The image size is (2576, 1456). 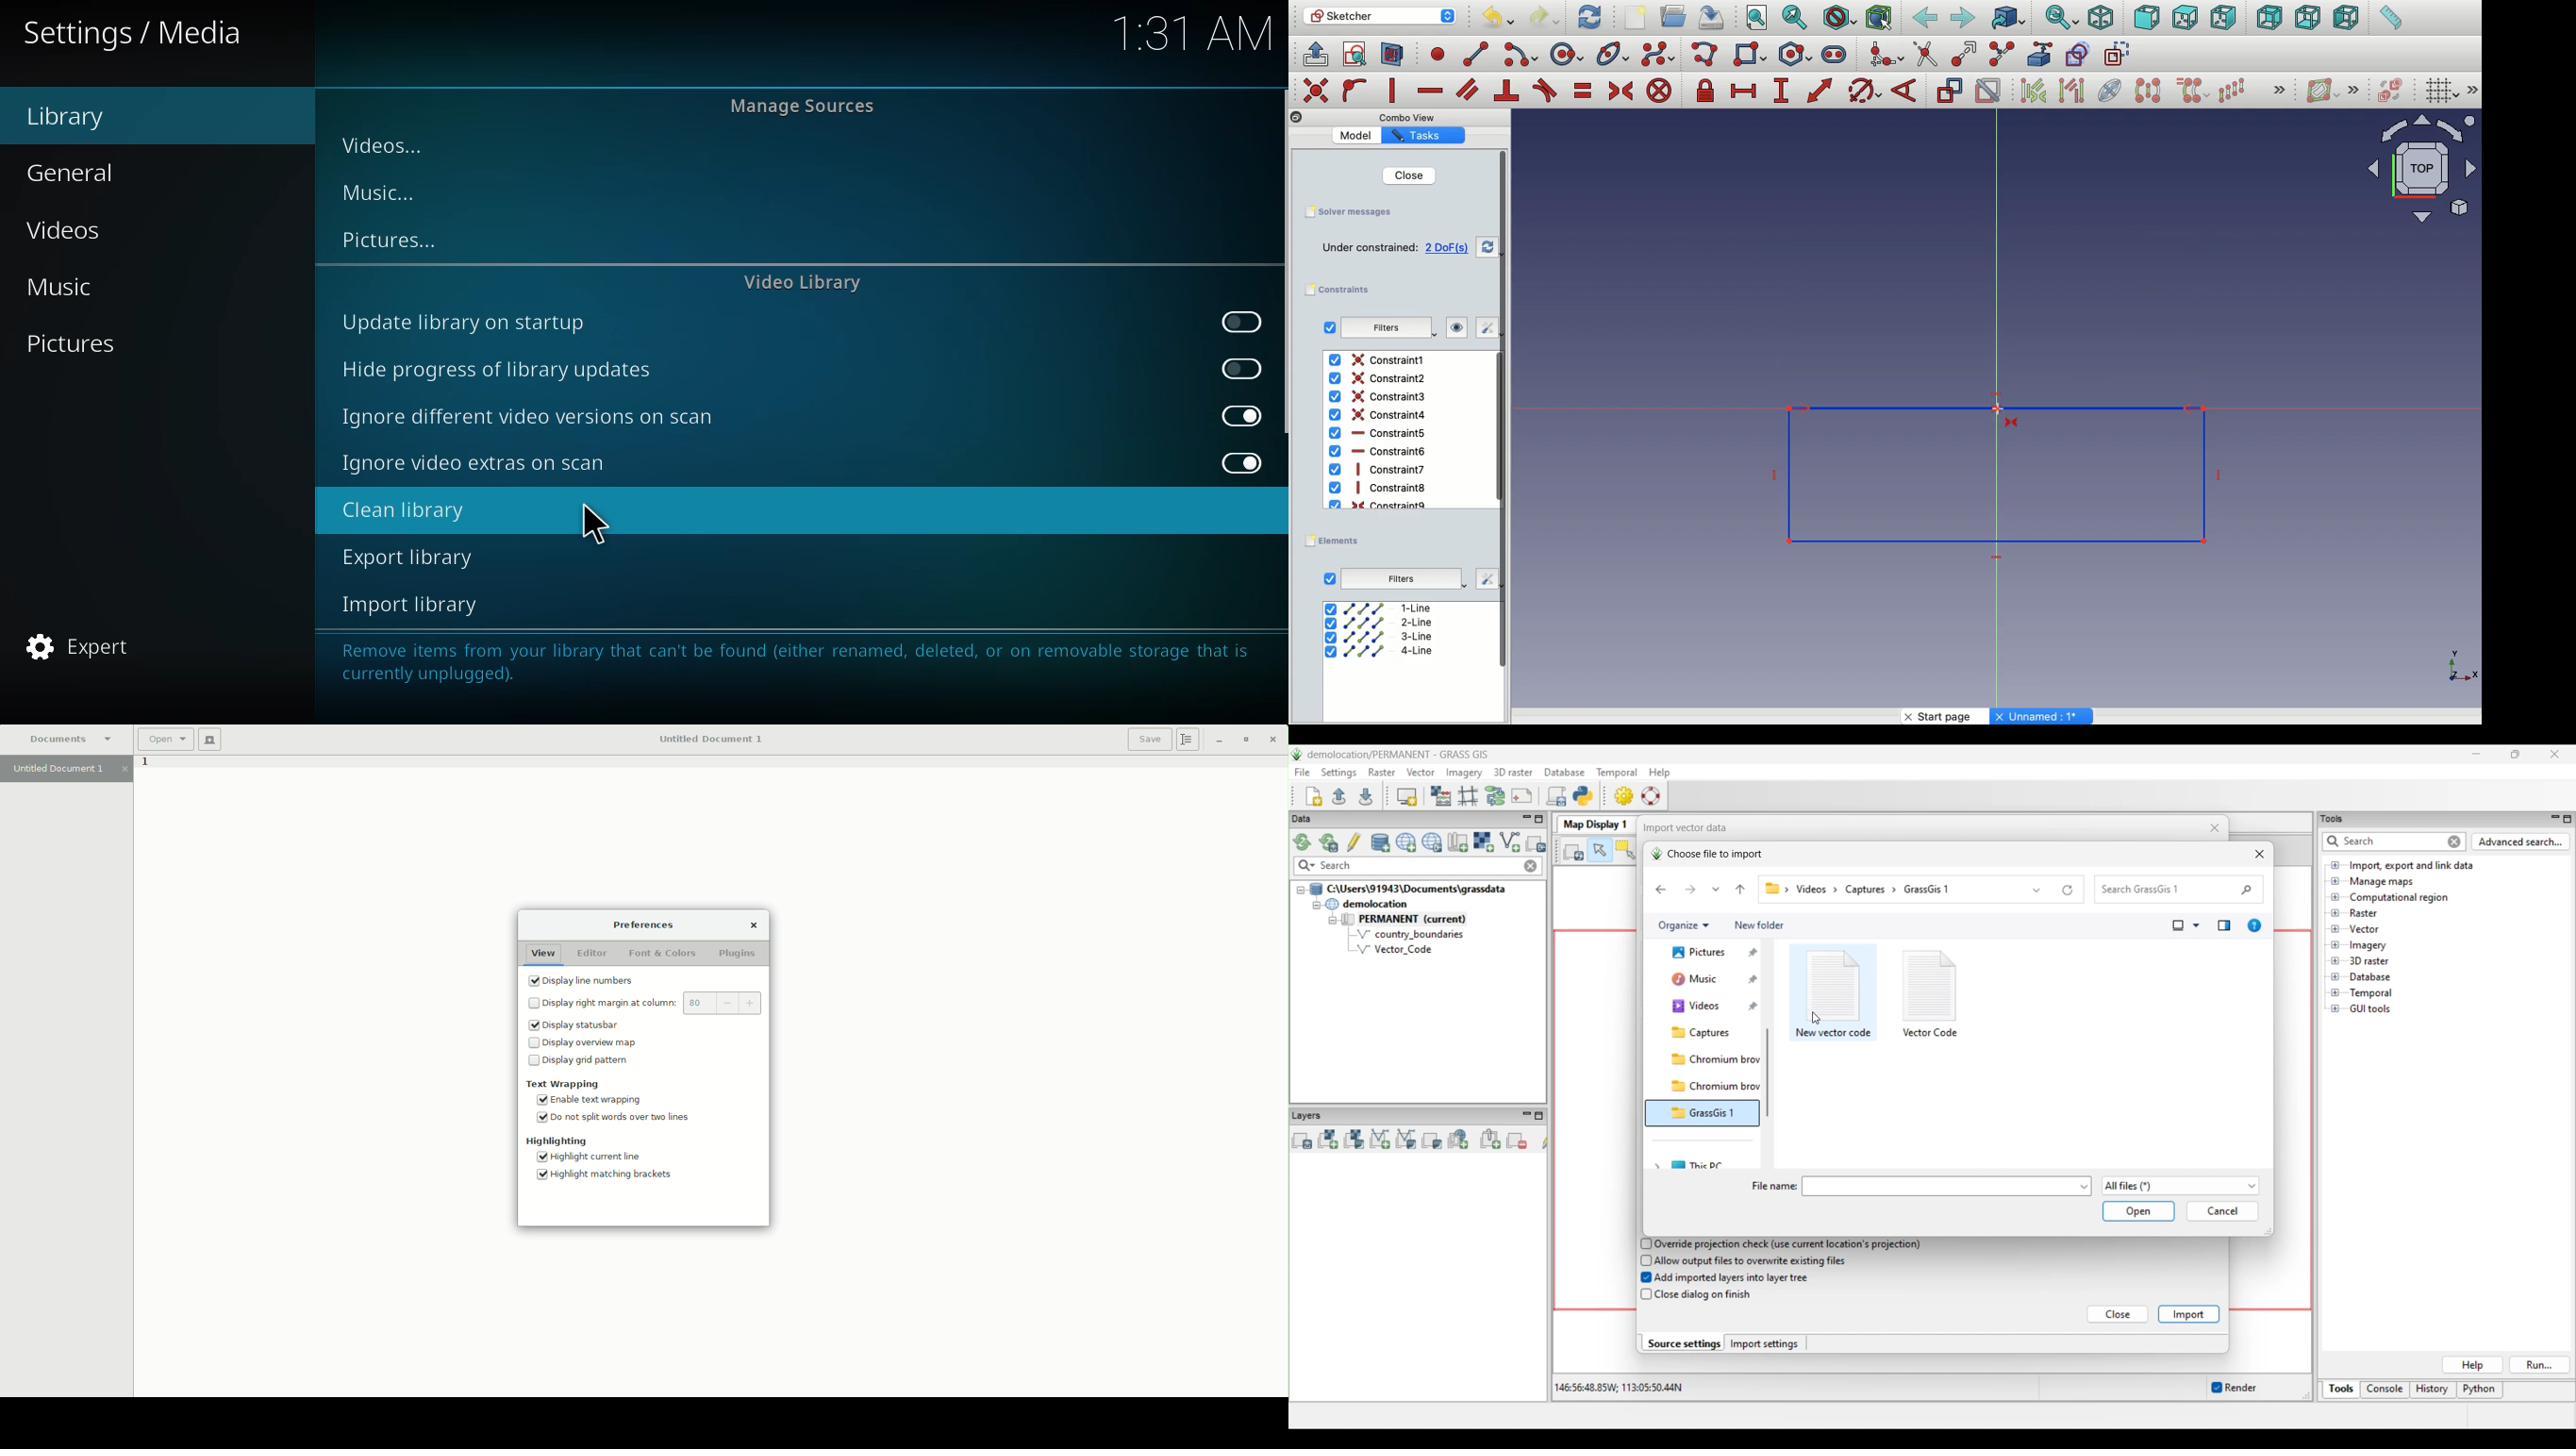 I want to click on Videos, so click(x=61, y=231).